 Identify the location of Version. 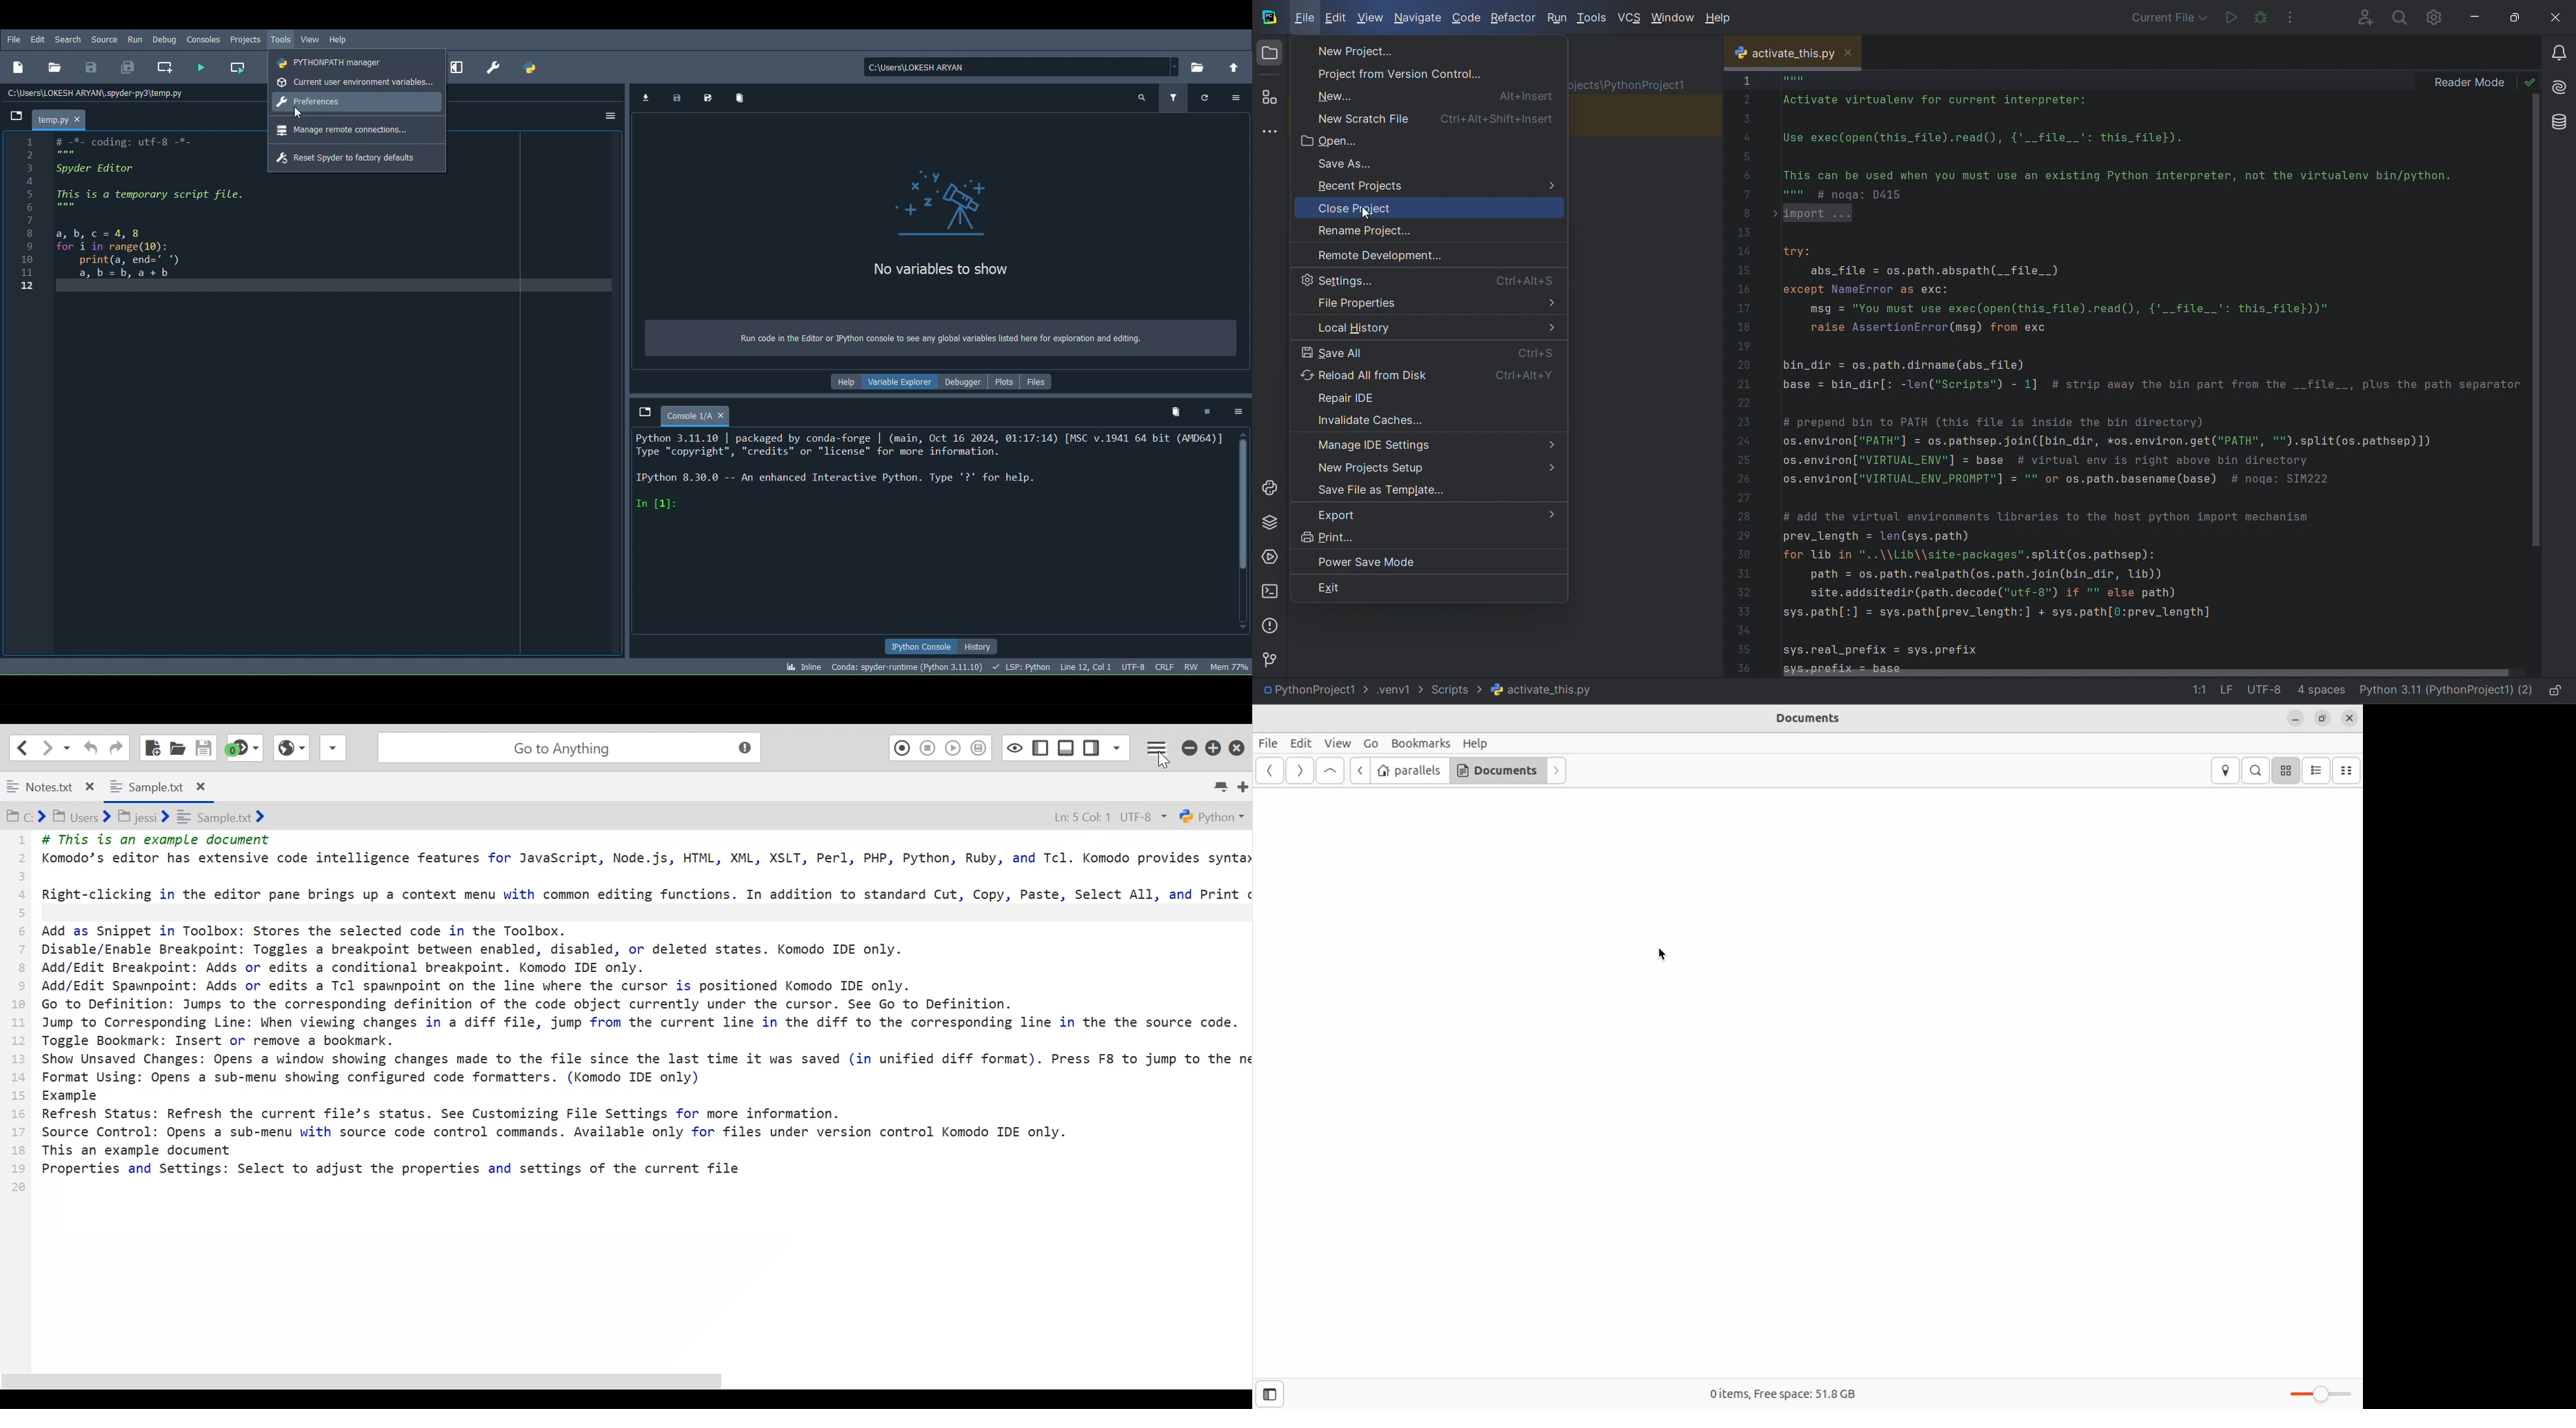
(909, 666).